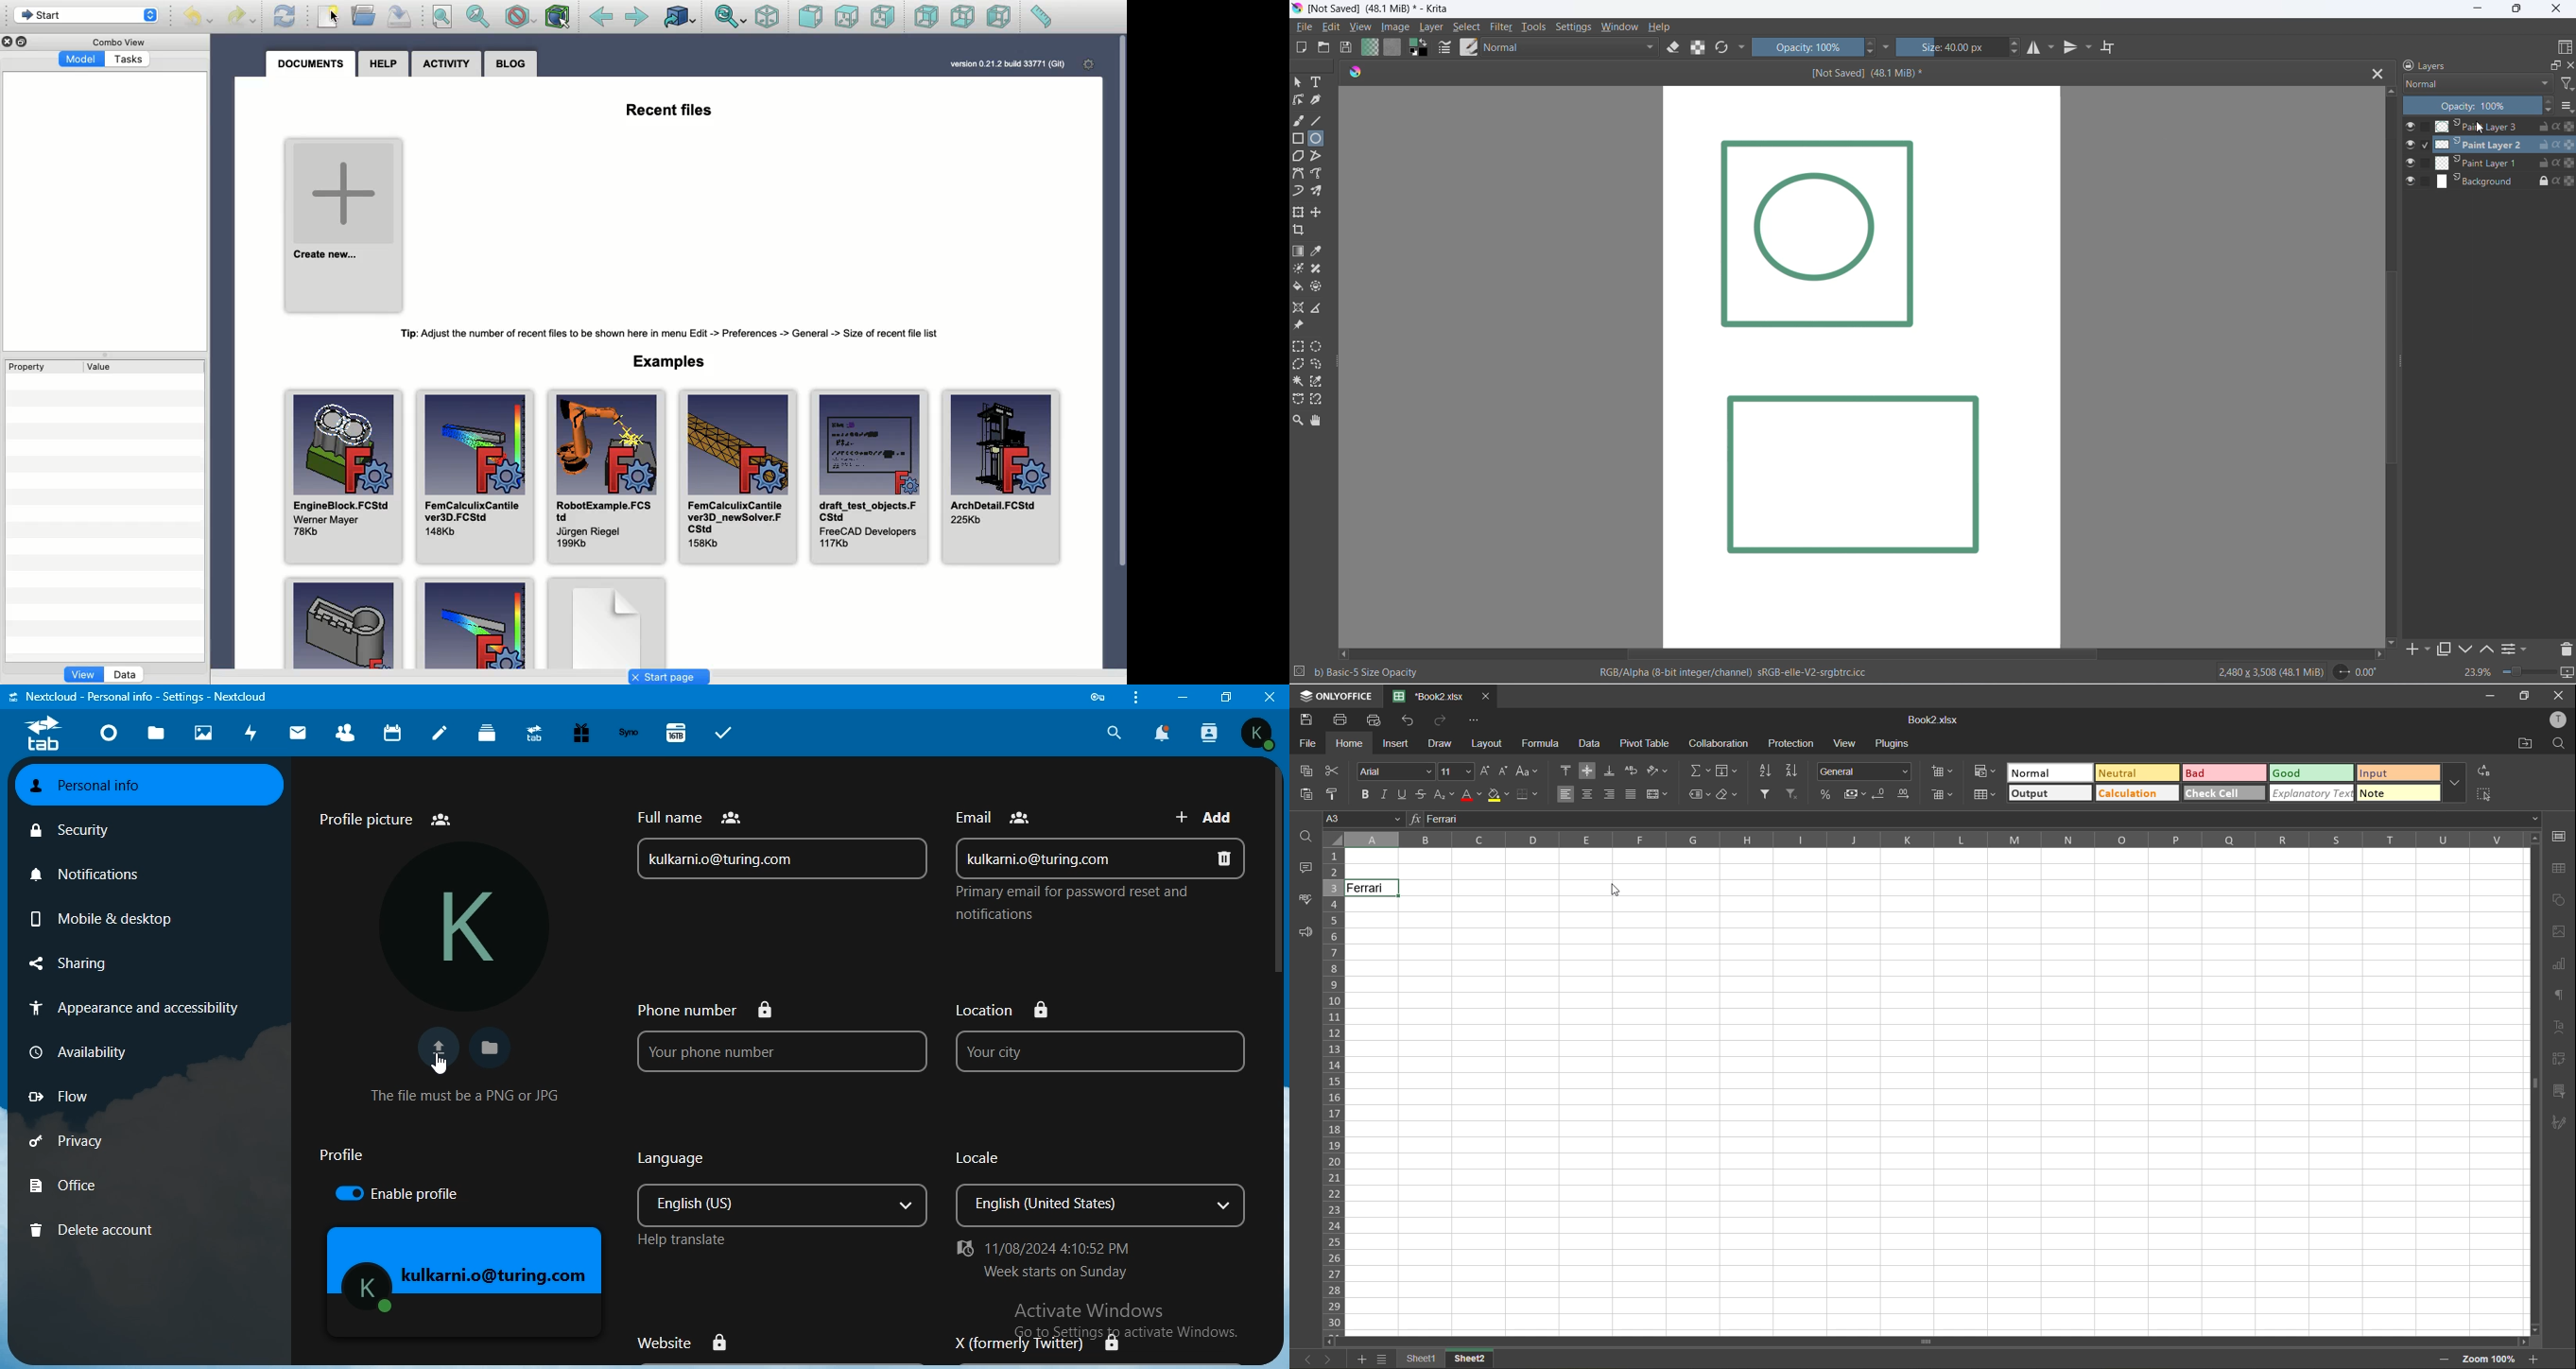 This screenshot has height=1372, width=2576. Describe the element at coordinates (2113, 48) in the screenshot. I see `wrap around mode` at that location.